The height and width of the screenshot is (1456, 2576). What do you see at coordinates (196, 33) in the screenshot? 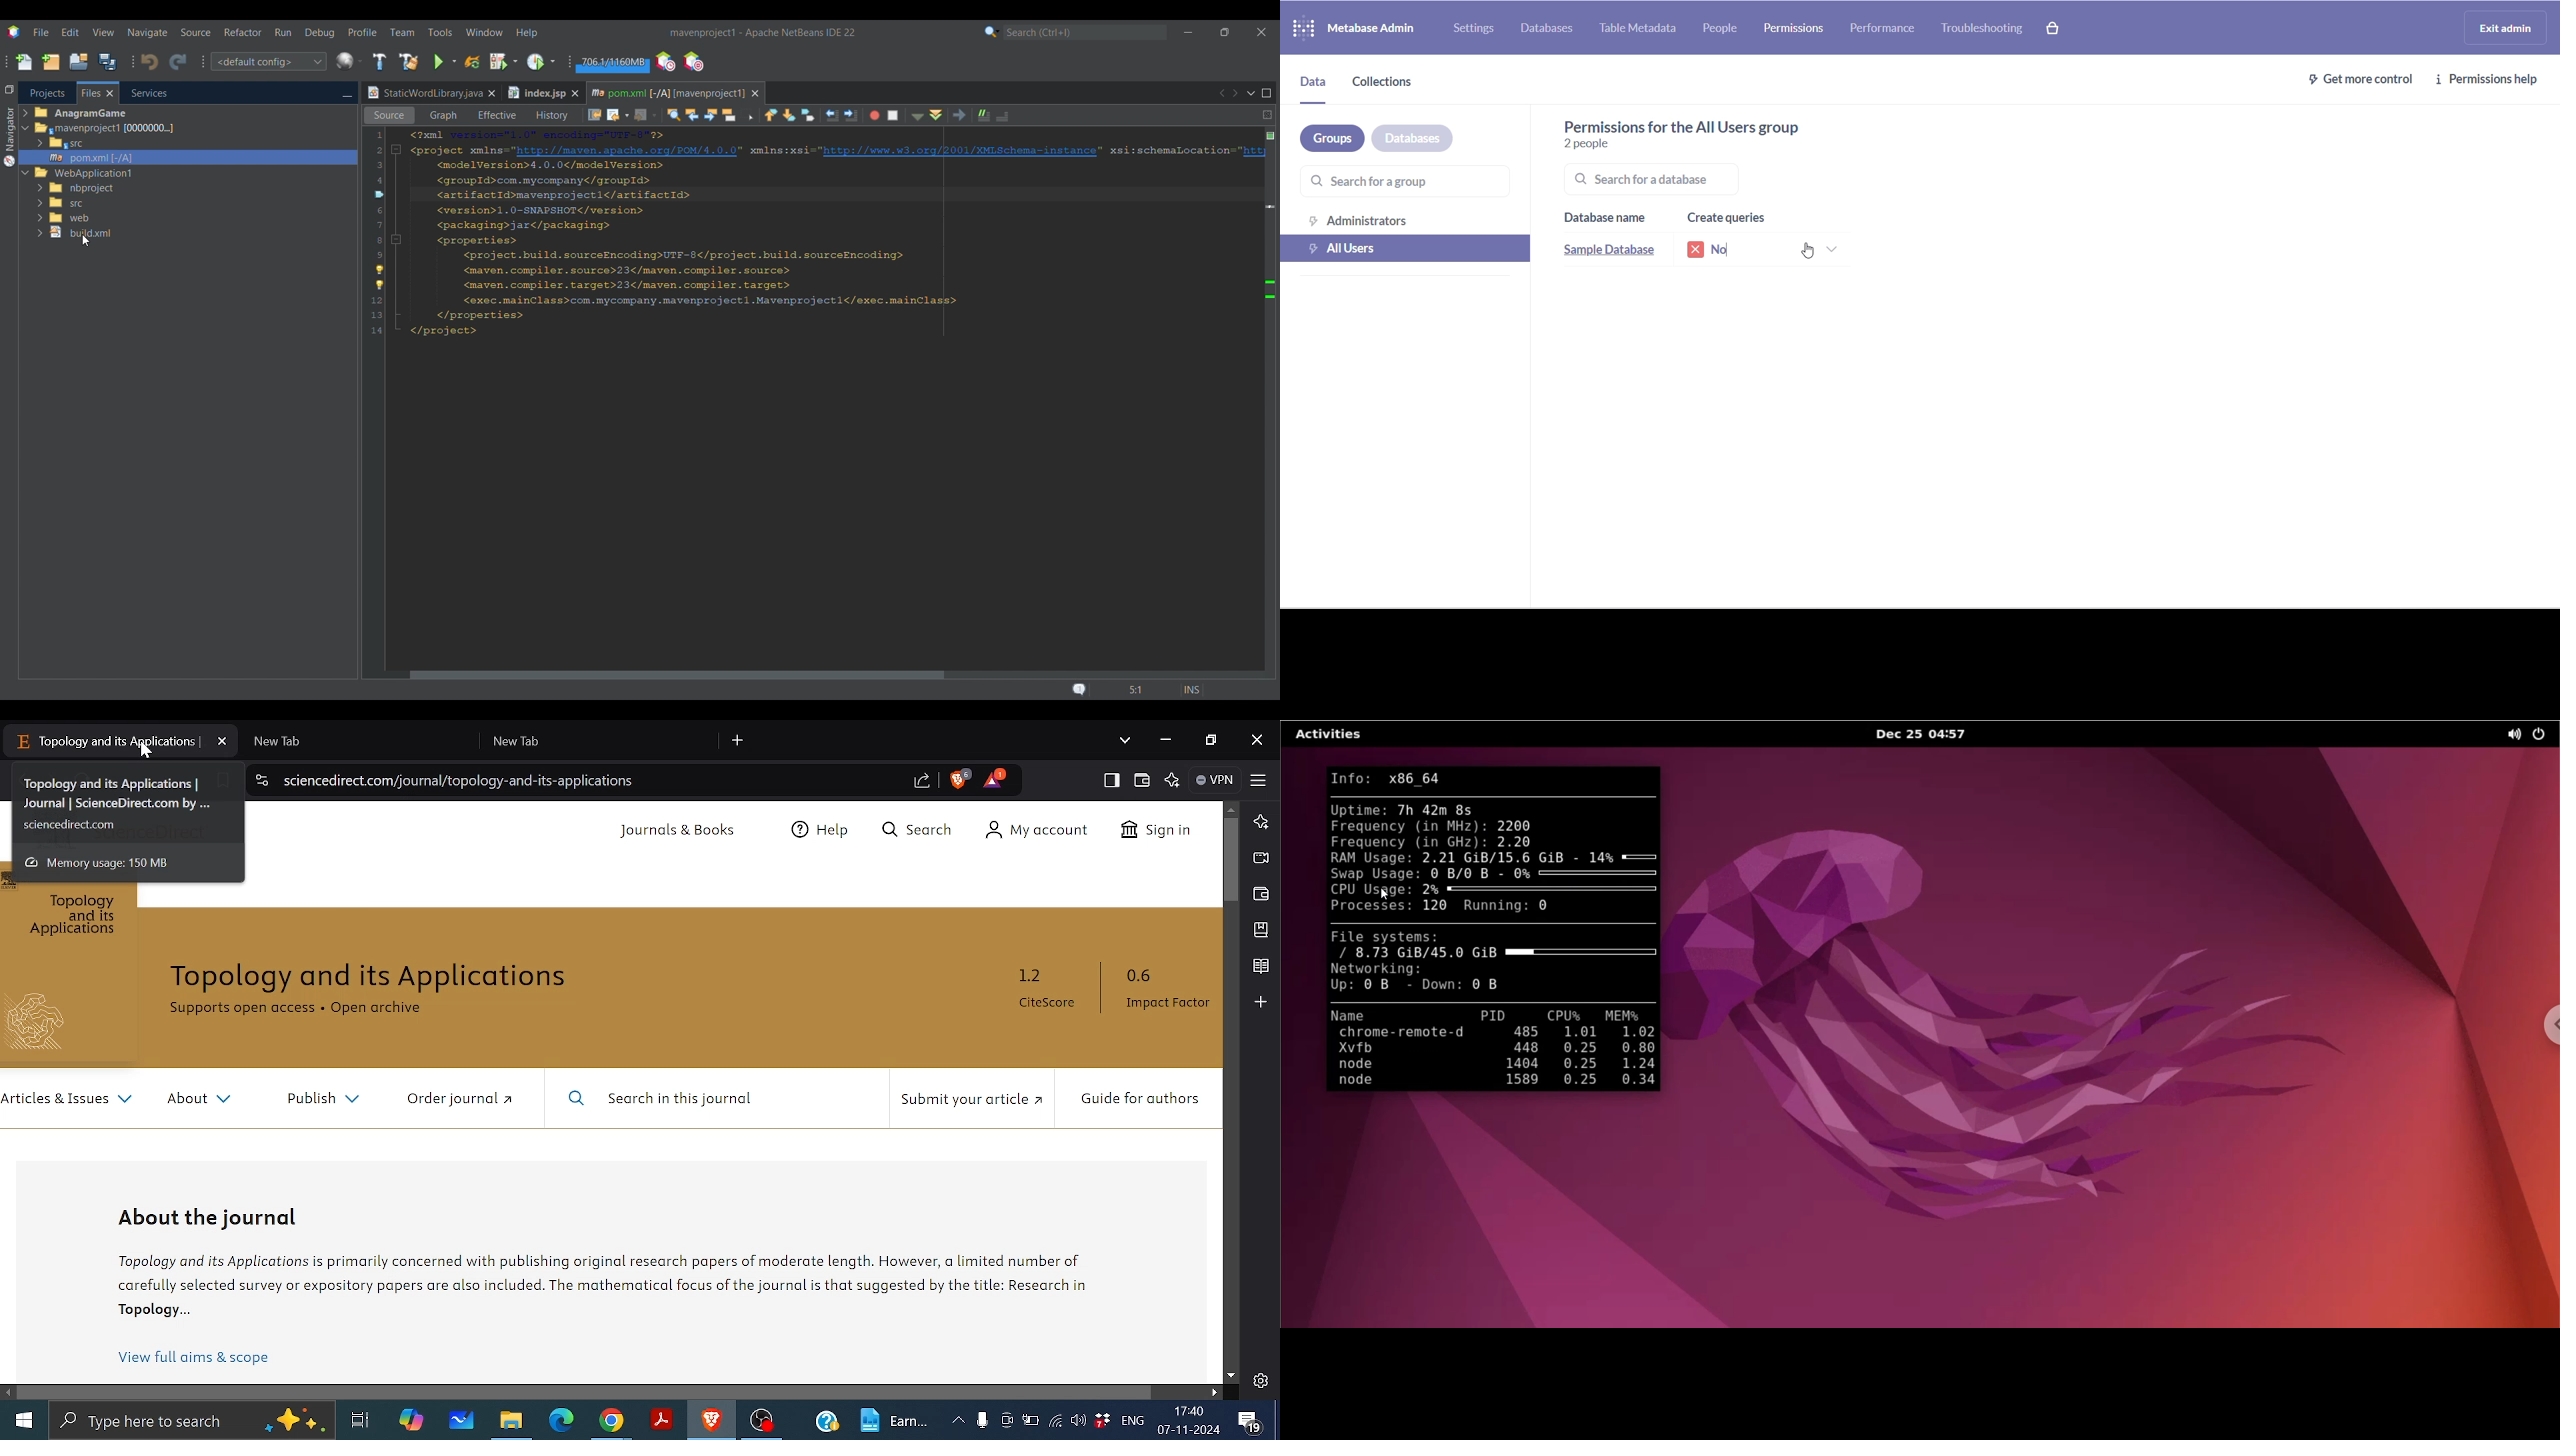
I see `Source menu` at bounding box center [196, 33].